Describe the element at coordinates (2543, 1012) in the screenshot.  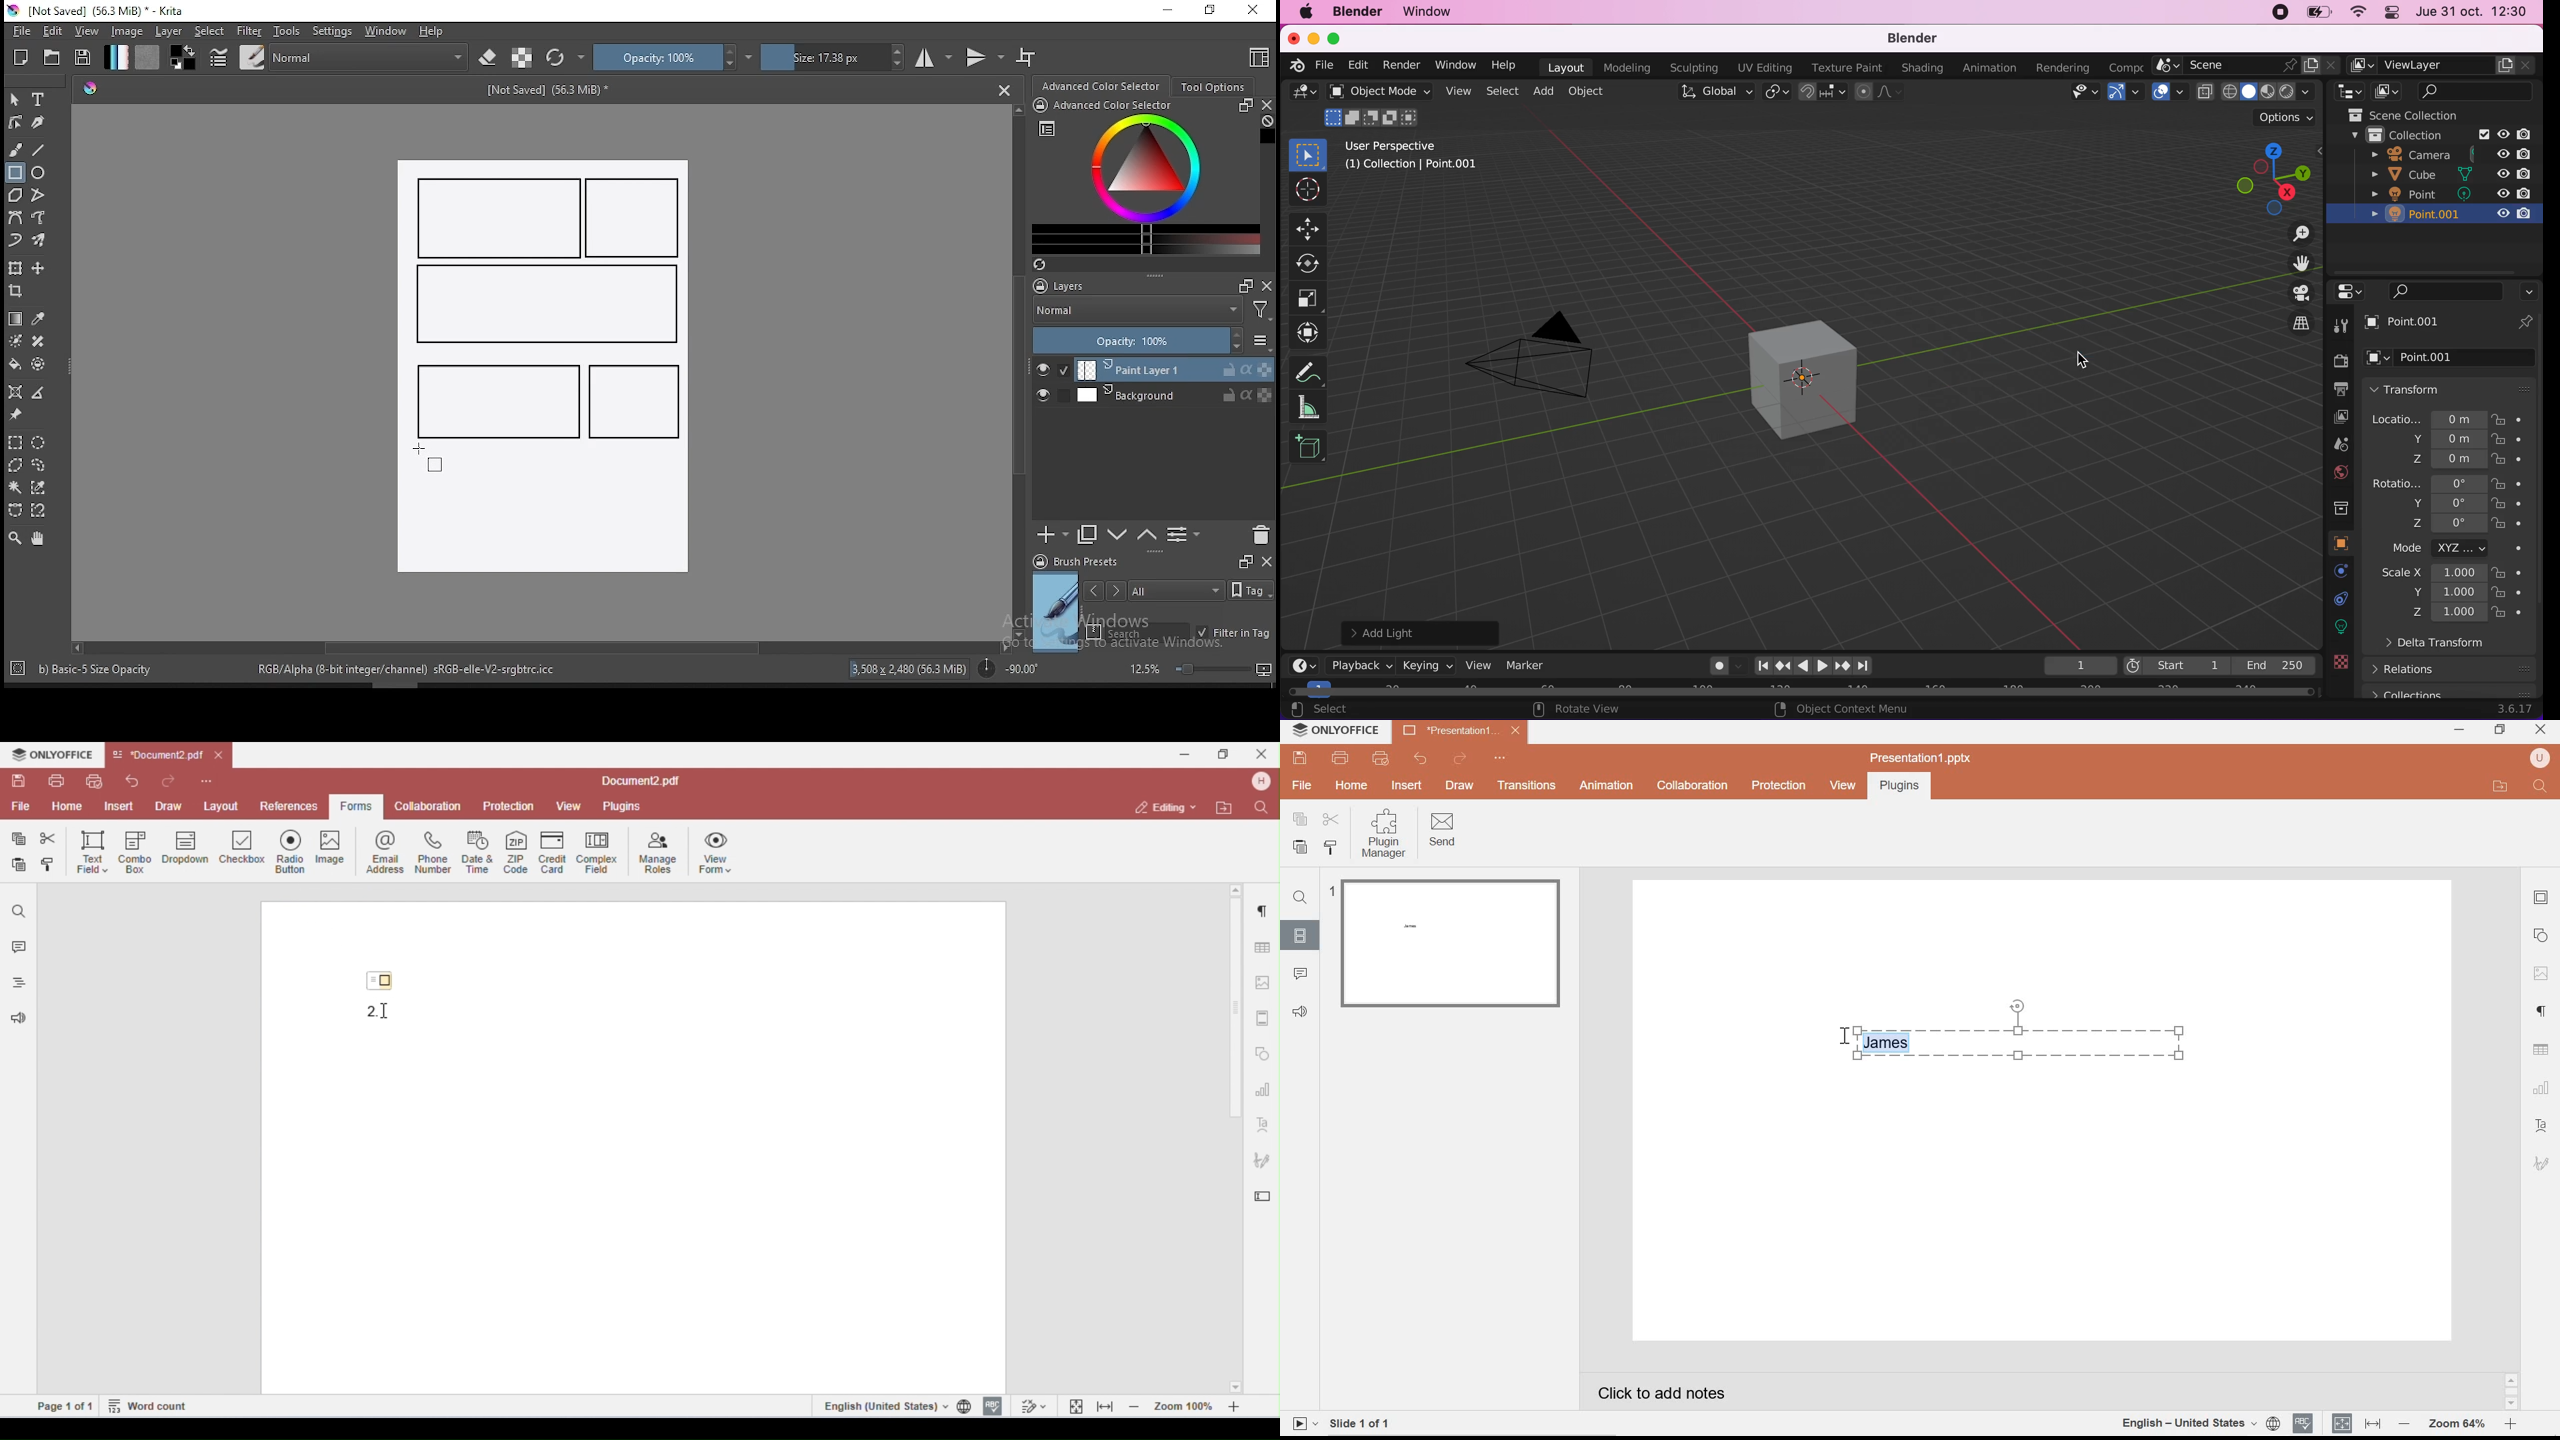
I see `paragraph settings` at that location.